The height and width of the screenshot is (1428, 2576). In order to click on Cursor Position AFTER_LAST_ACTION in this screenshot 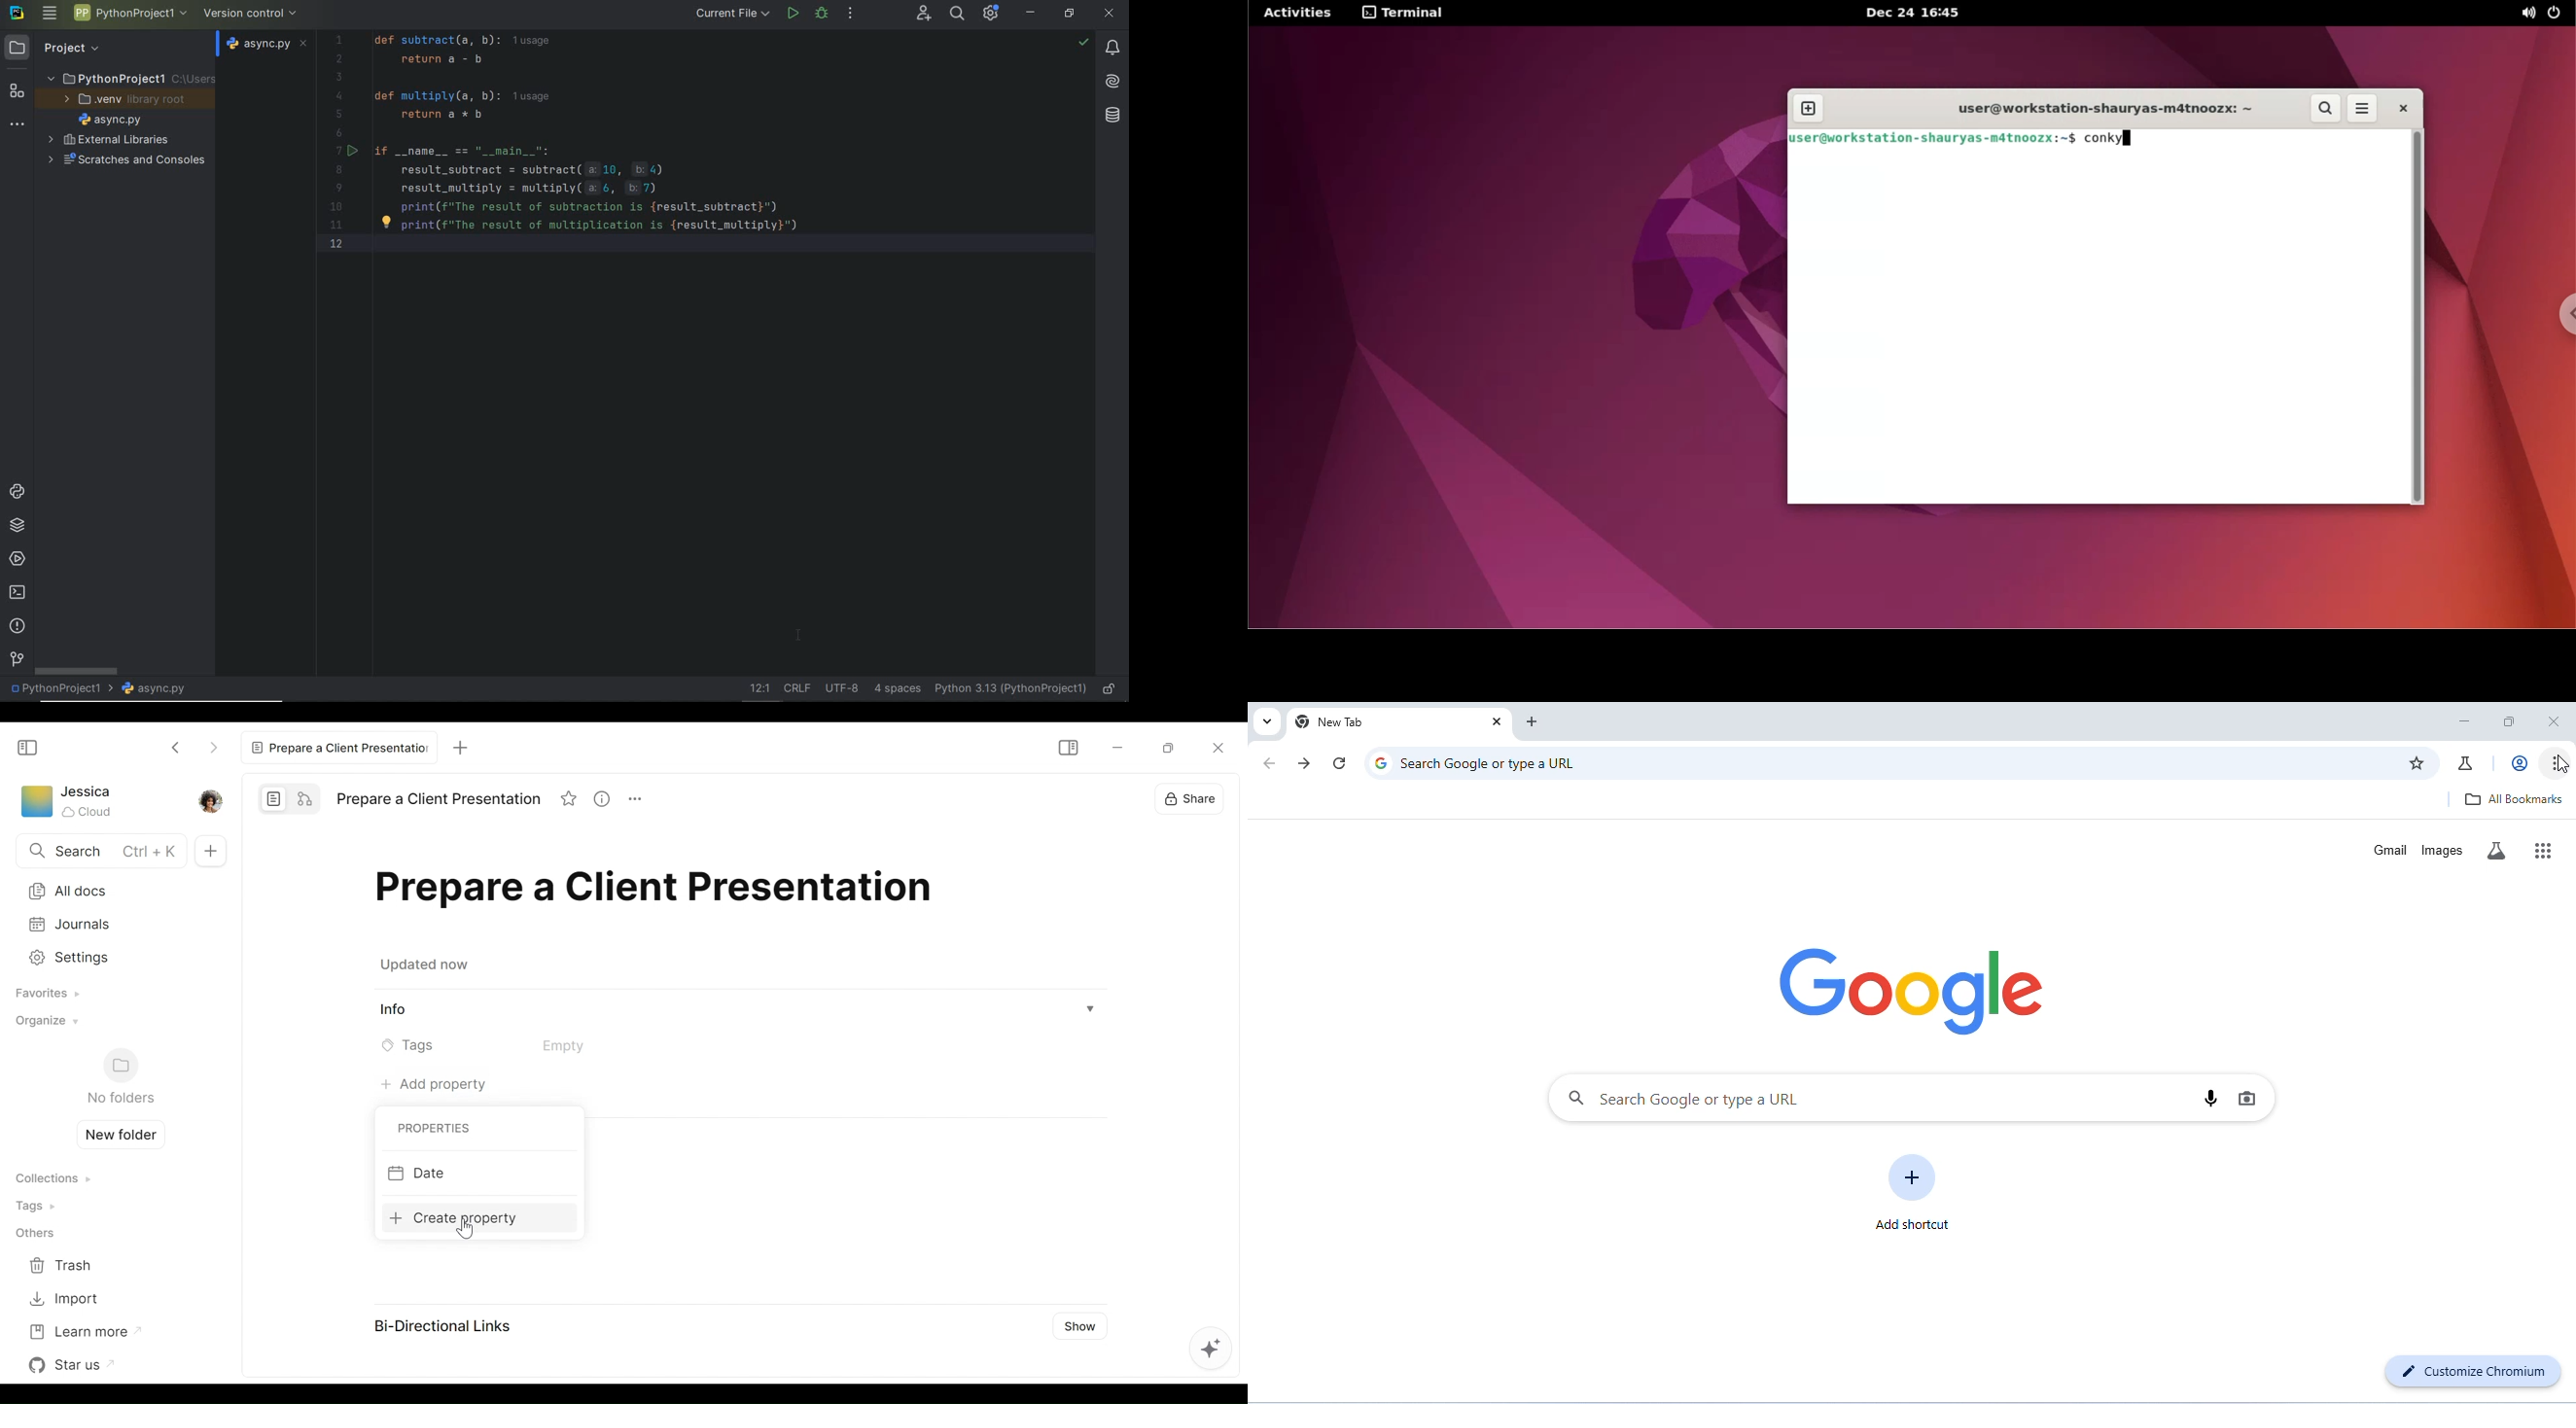, I will do `click(801, 635)`.